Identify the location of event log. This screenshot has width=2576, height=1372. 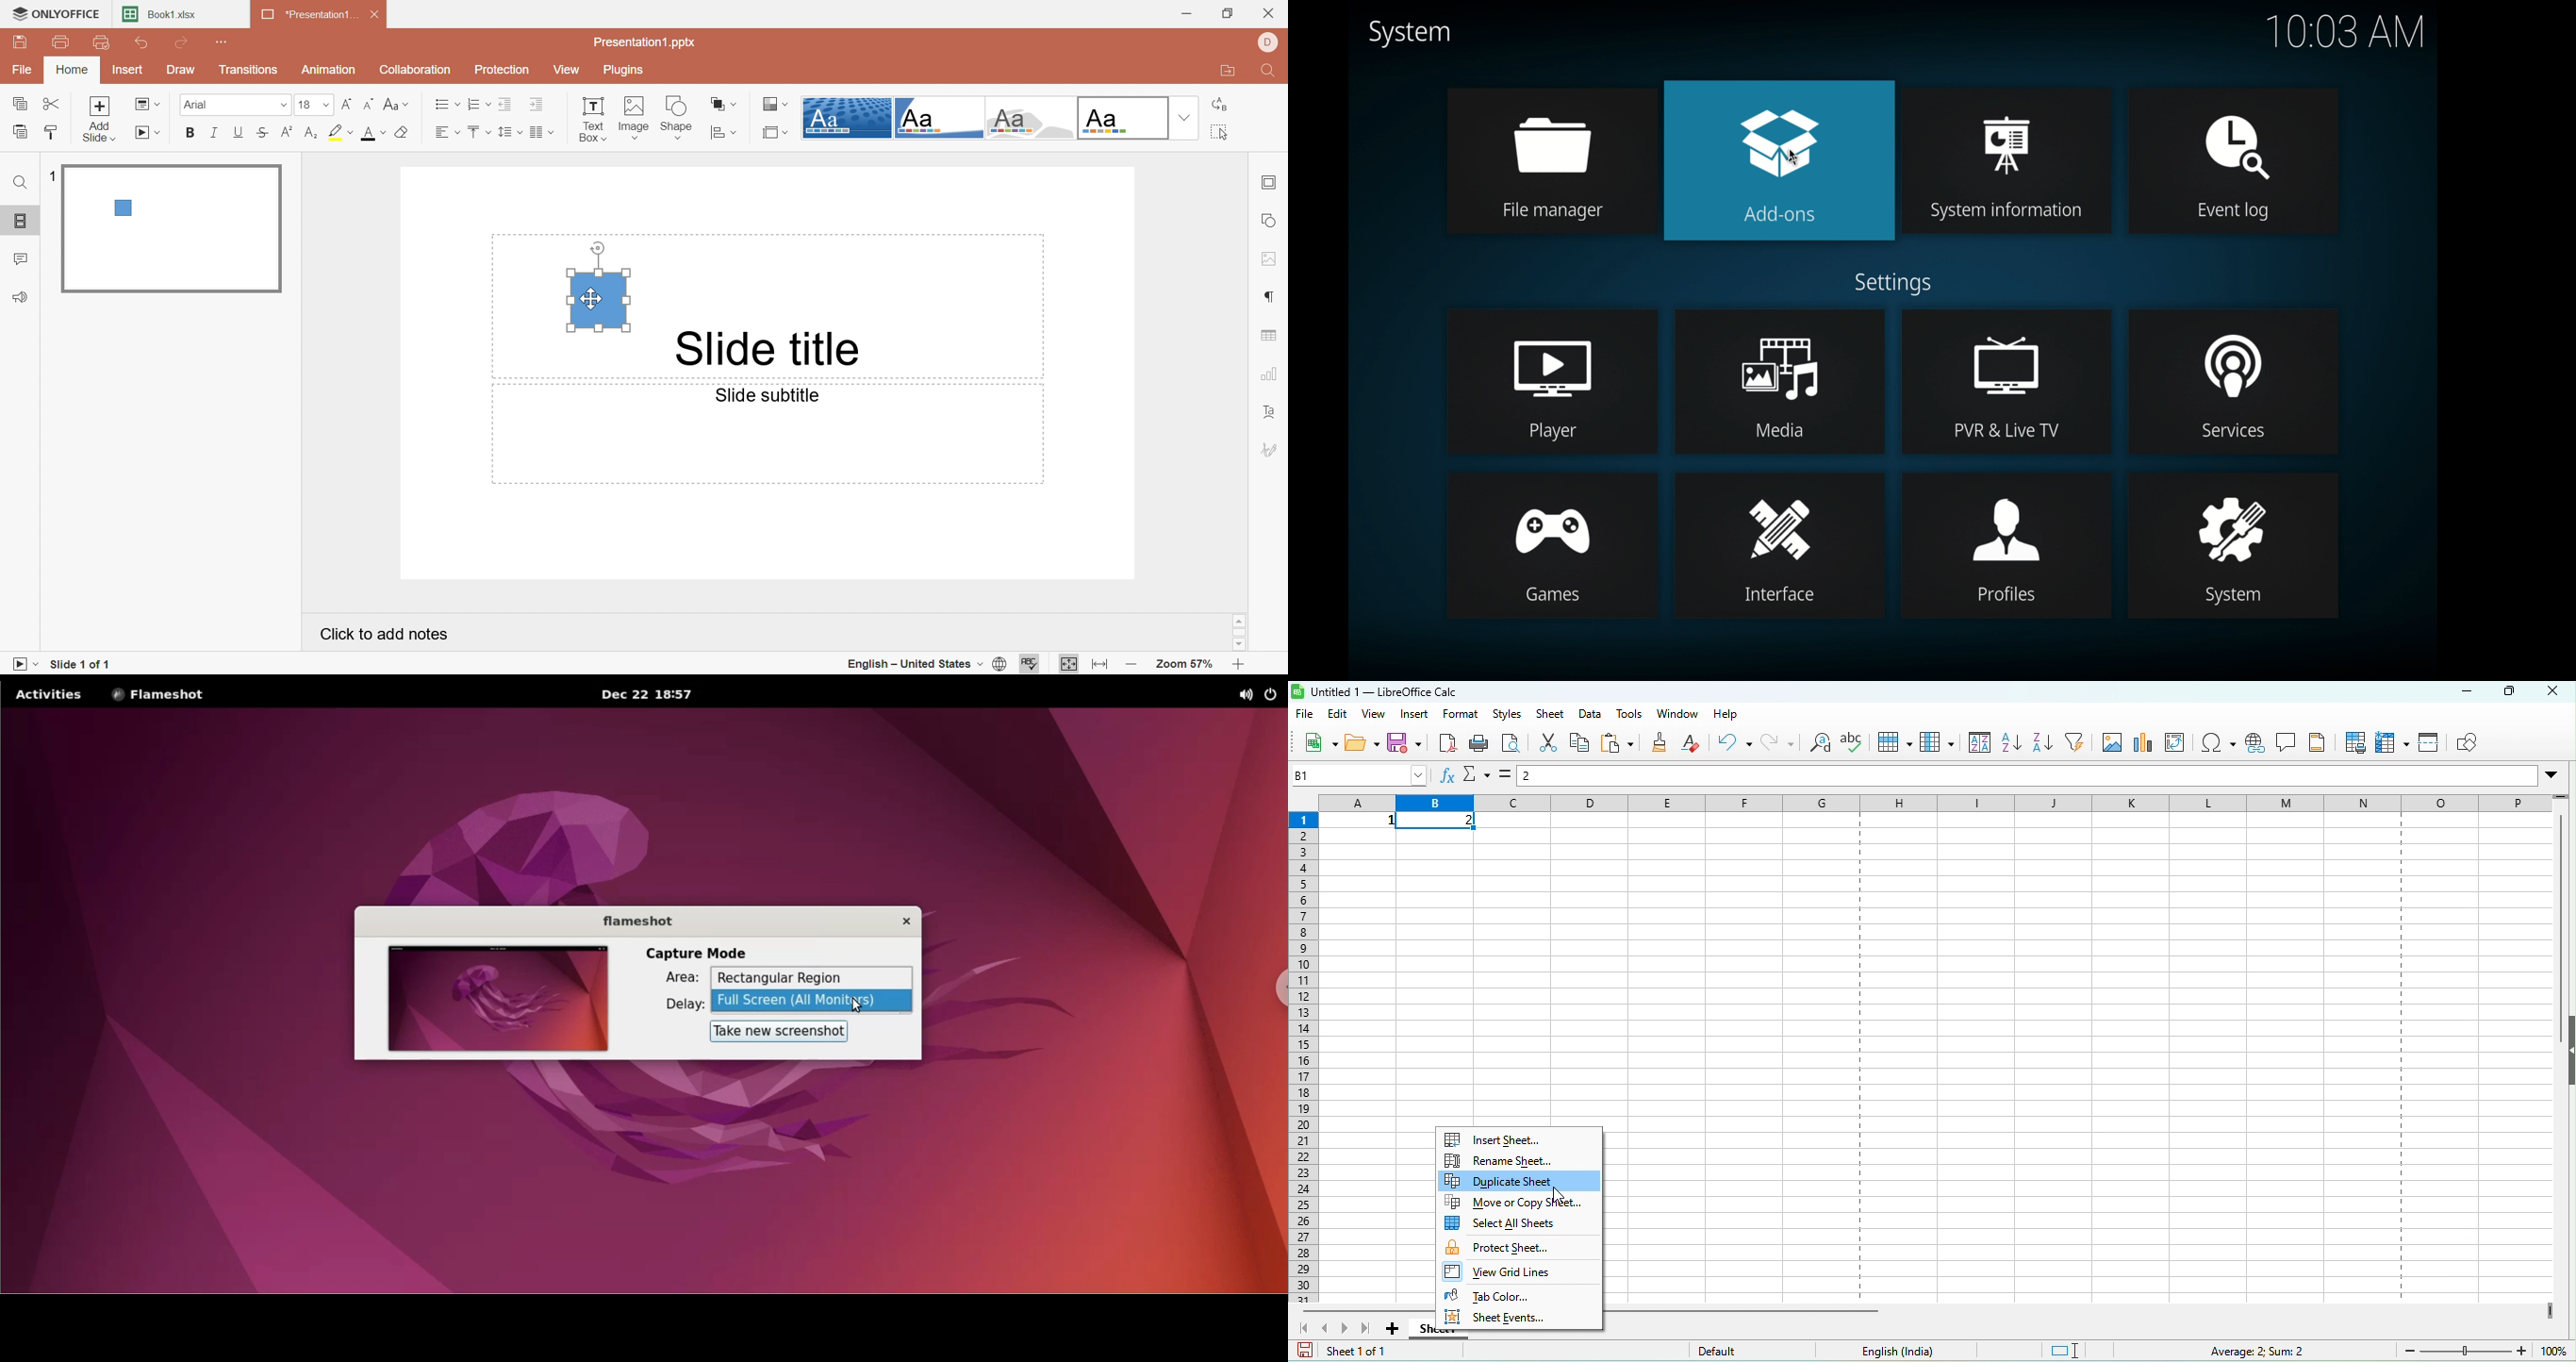
(2234, 160).